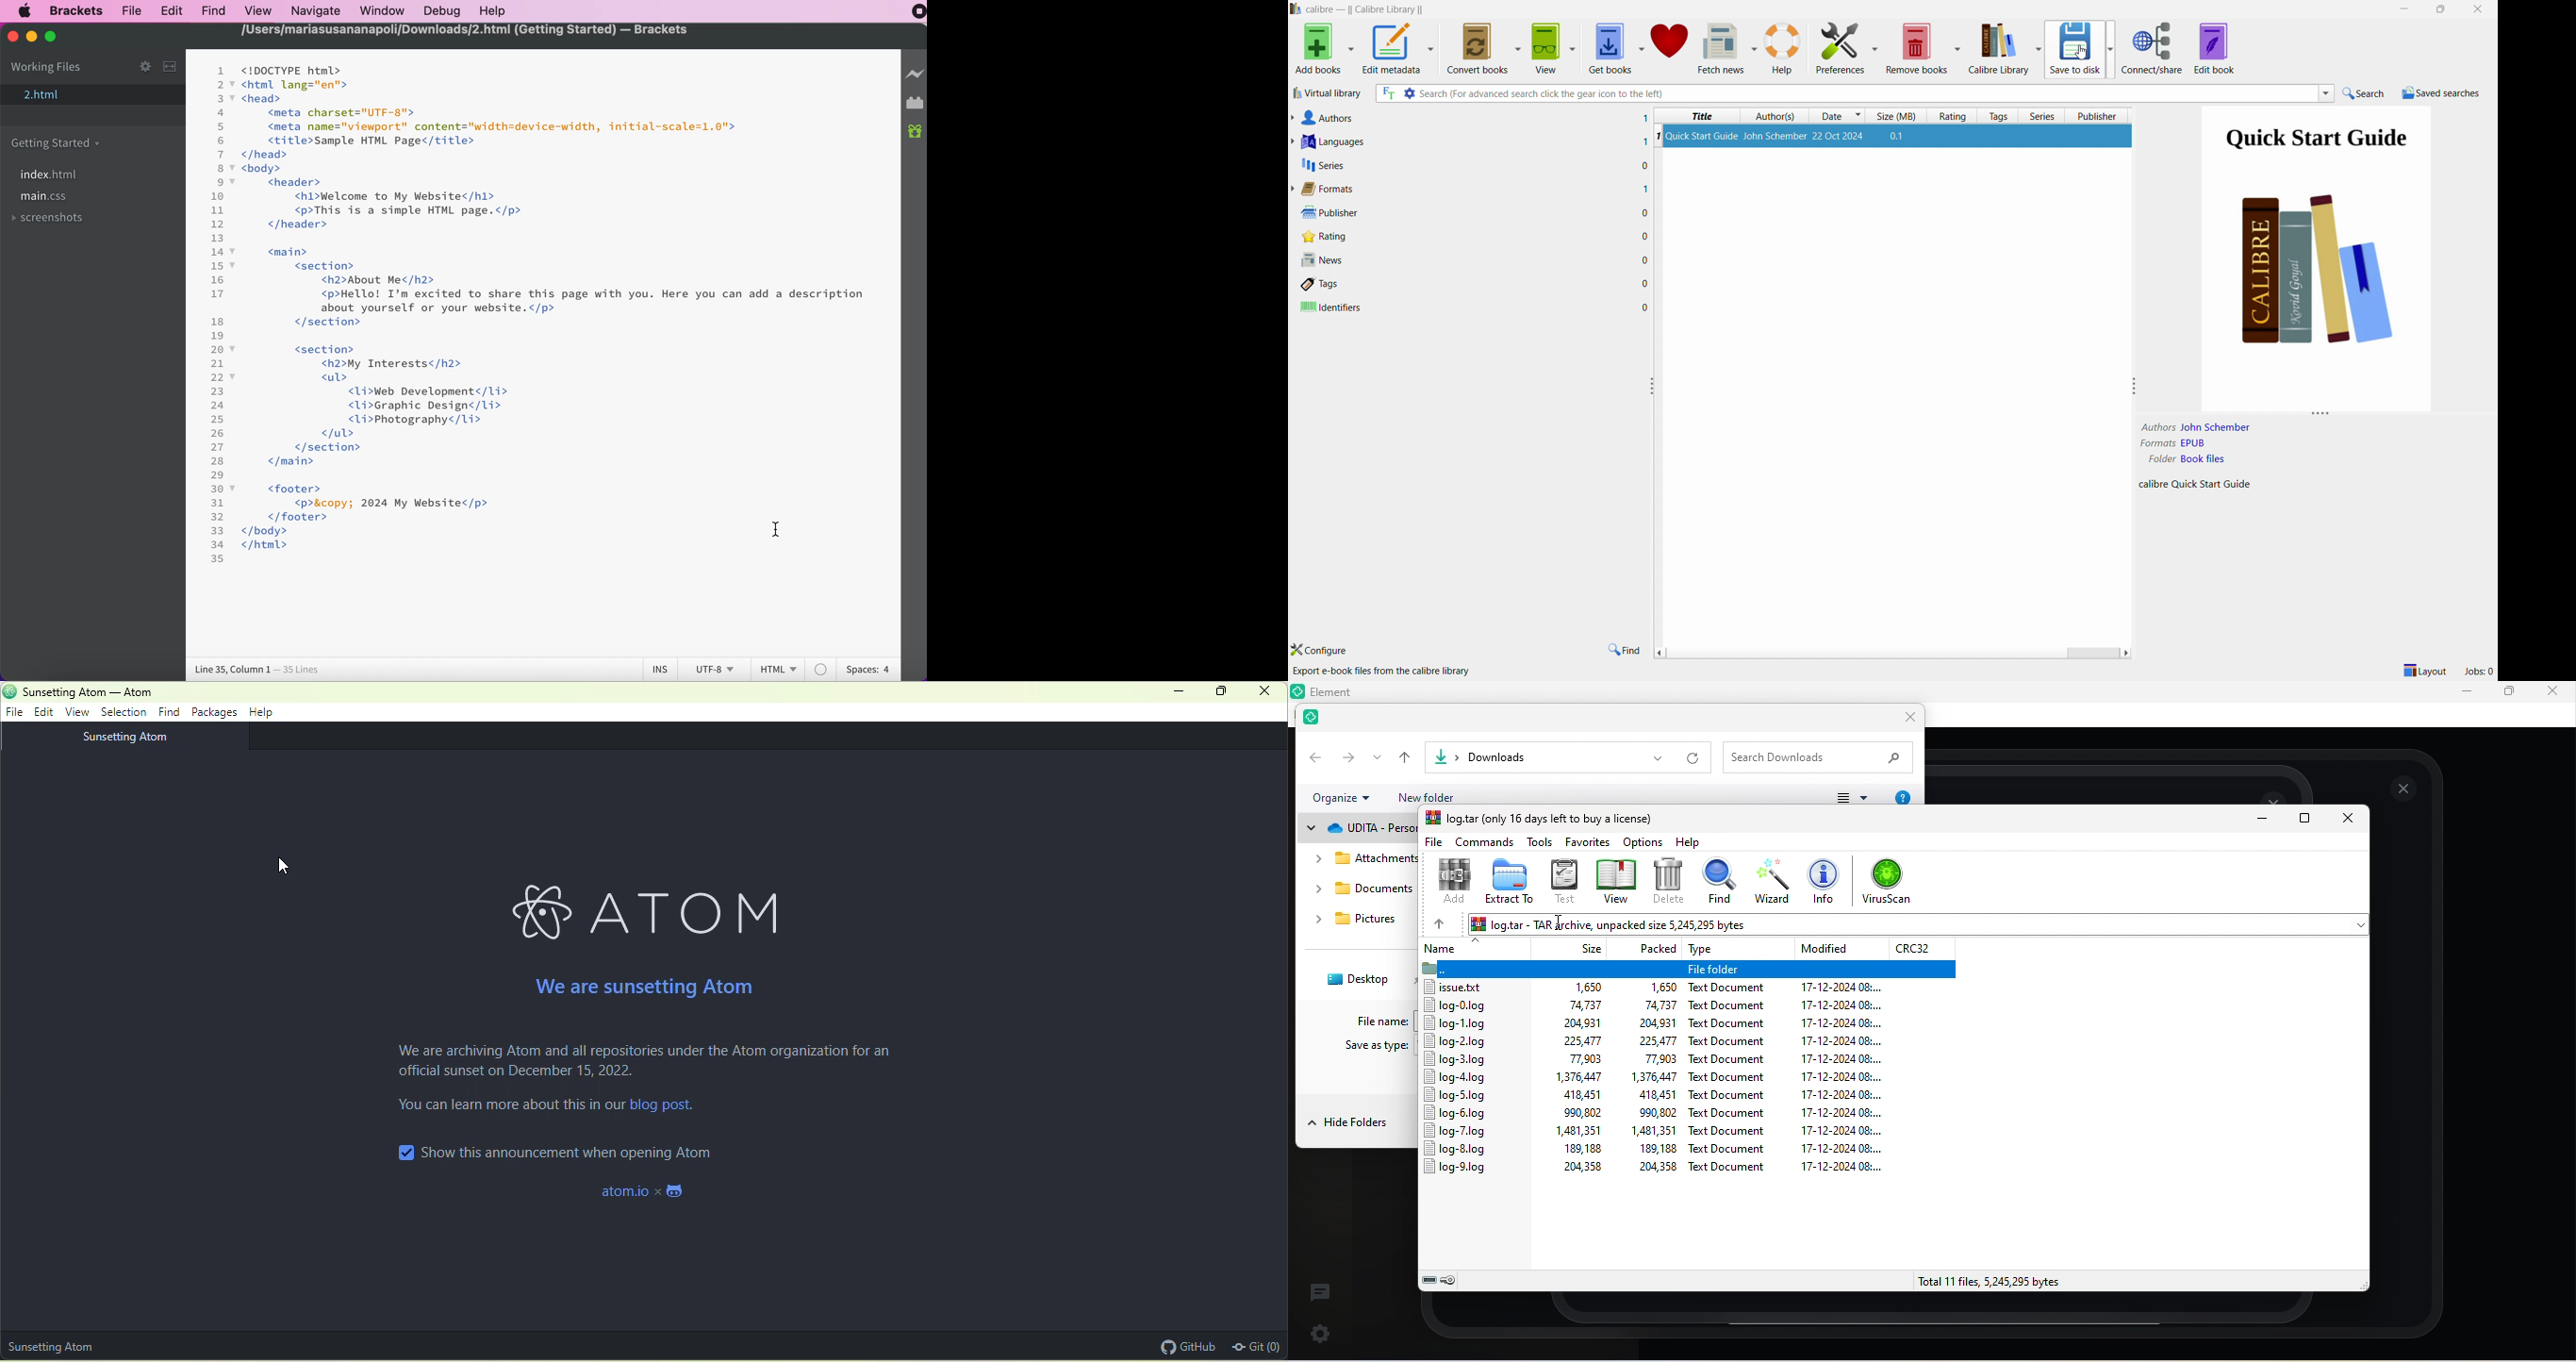 This screenshot has width=2576, height=1372. Describe the element at coordinates (1548, 49) in the screenshot. I see `View` at that location.